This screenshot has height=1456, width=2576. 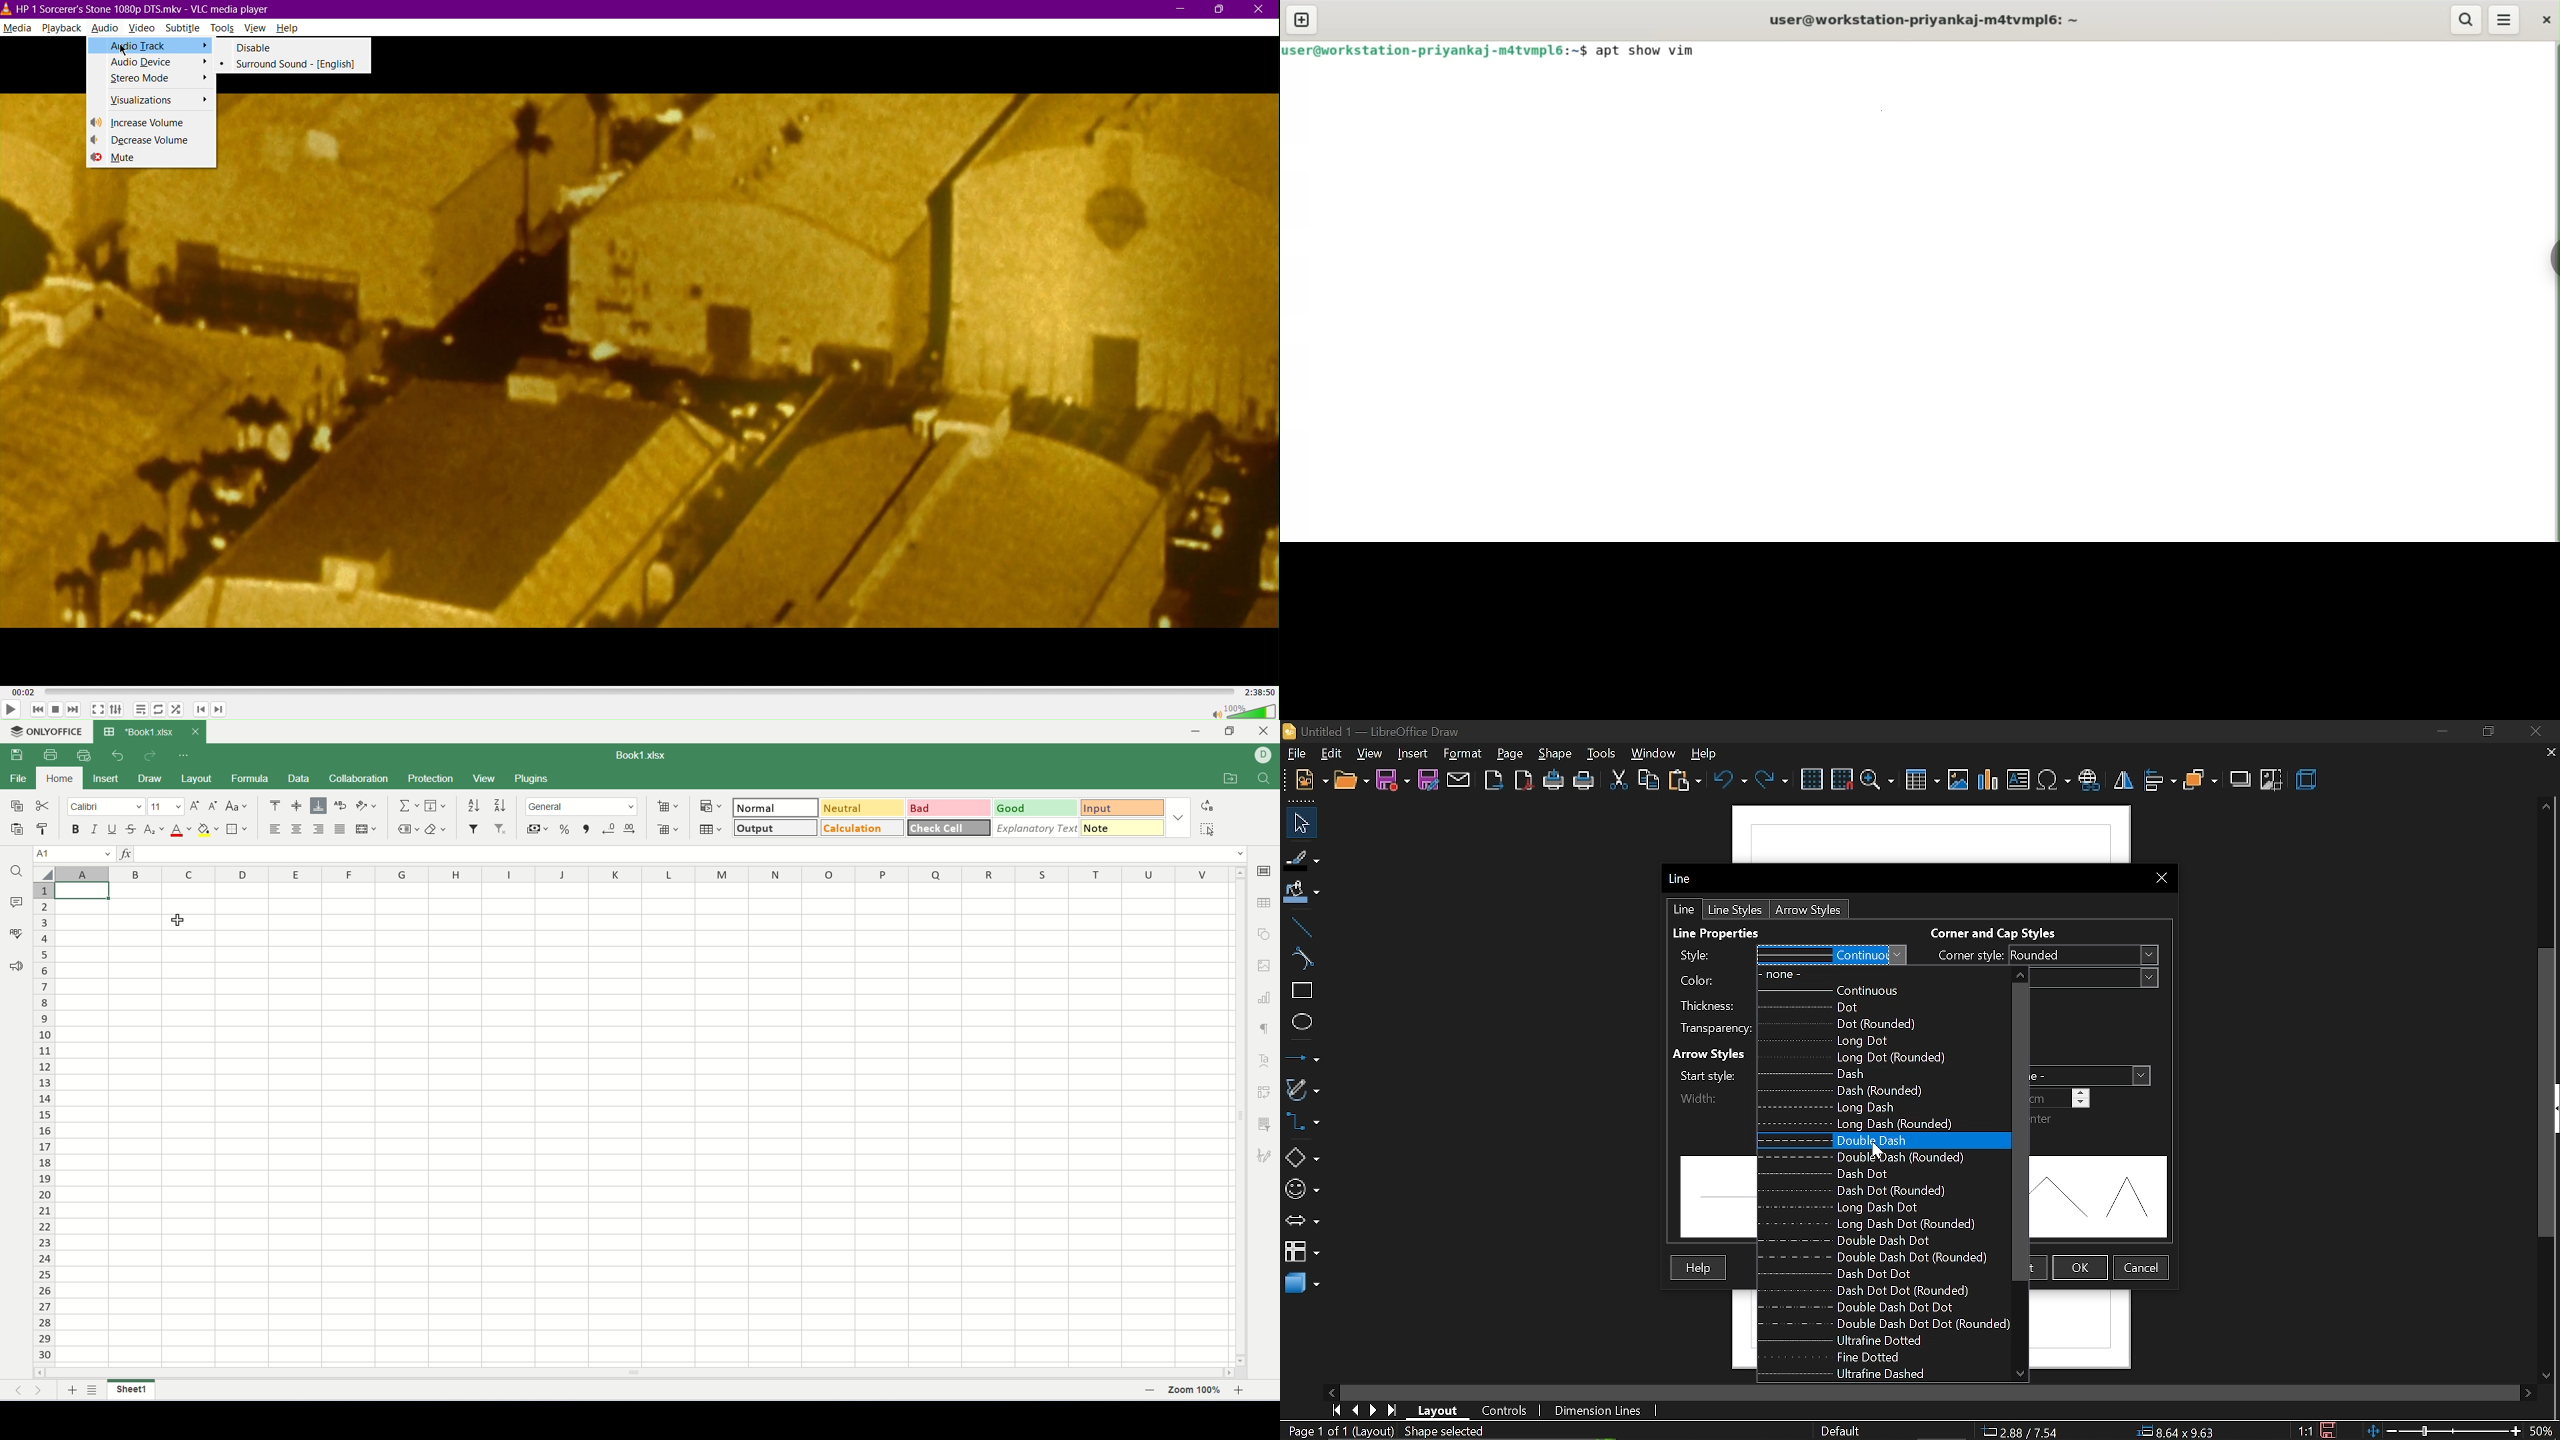 I want to click on transparency, so click(x=1710, y=1028).